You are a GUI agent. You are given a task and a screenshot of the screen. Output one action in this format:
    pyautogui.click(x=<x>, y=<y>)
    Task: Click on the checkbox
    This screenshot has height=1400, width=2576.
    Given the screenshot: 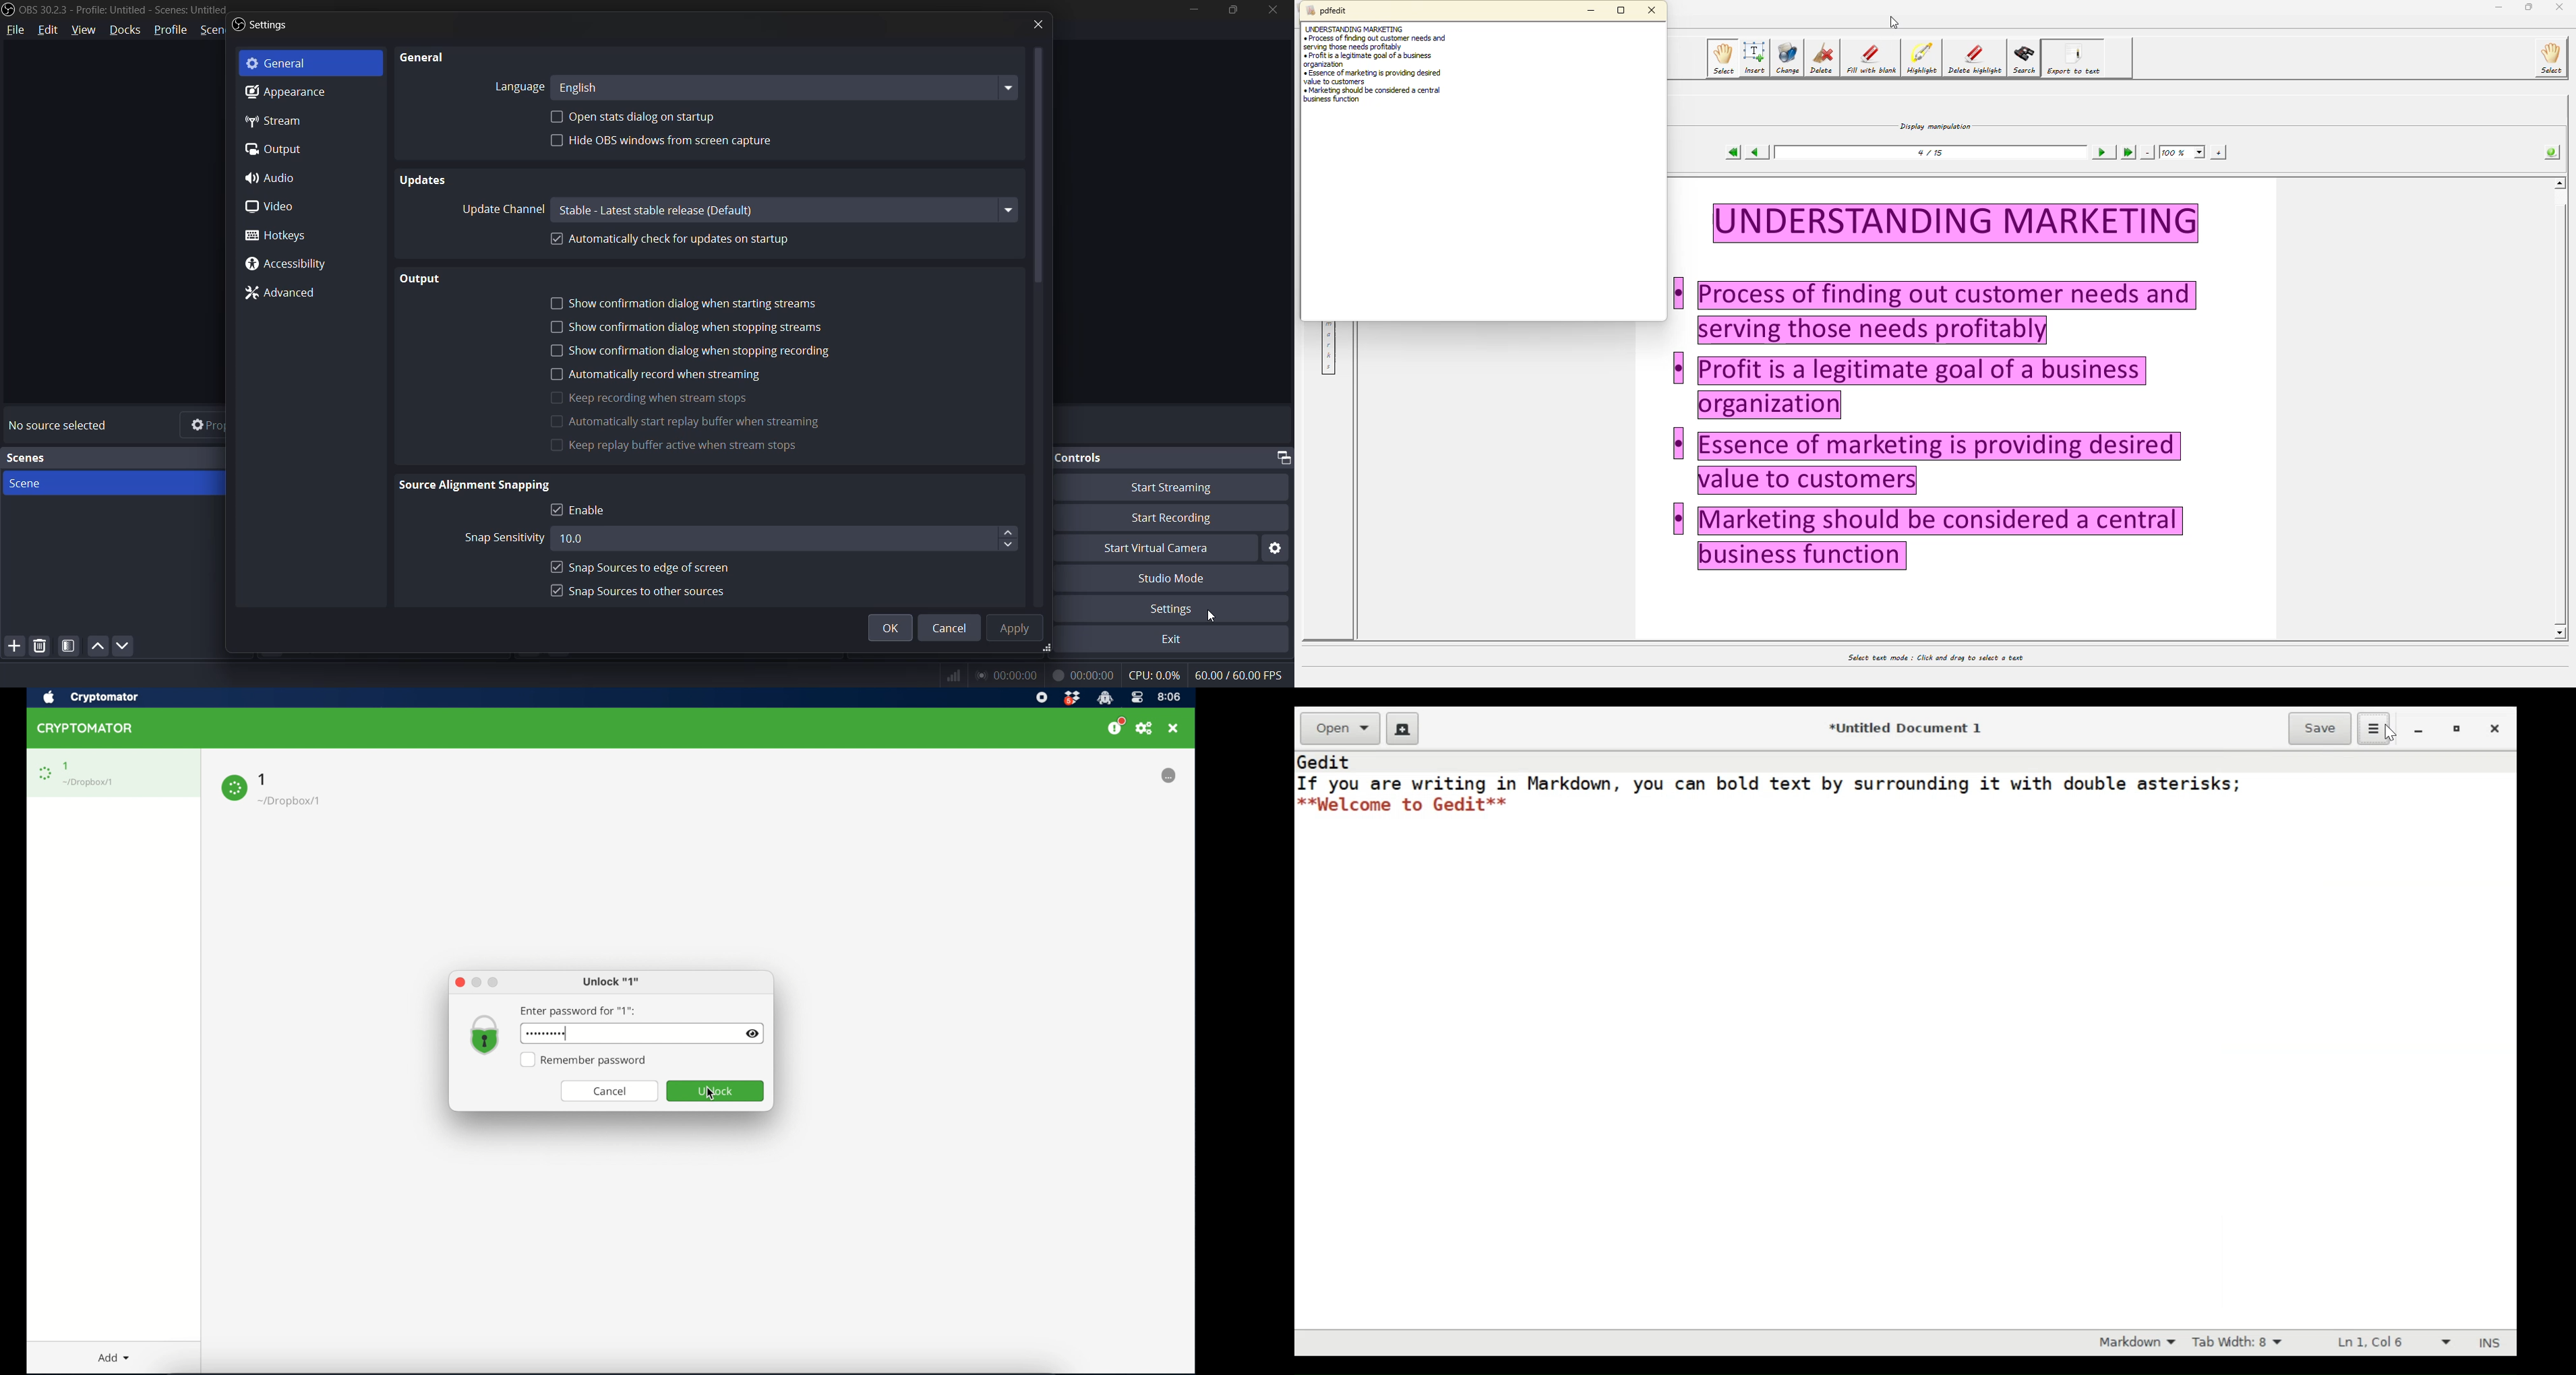 What is the action you would take?
    pyautogui.click(x=556, y=140)
    